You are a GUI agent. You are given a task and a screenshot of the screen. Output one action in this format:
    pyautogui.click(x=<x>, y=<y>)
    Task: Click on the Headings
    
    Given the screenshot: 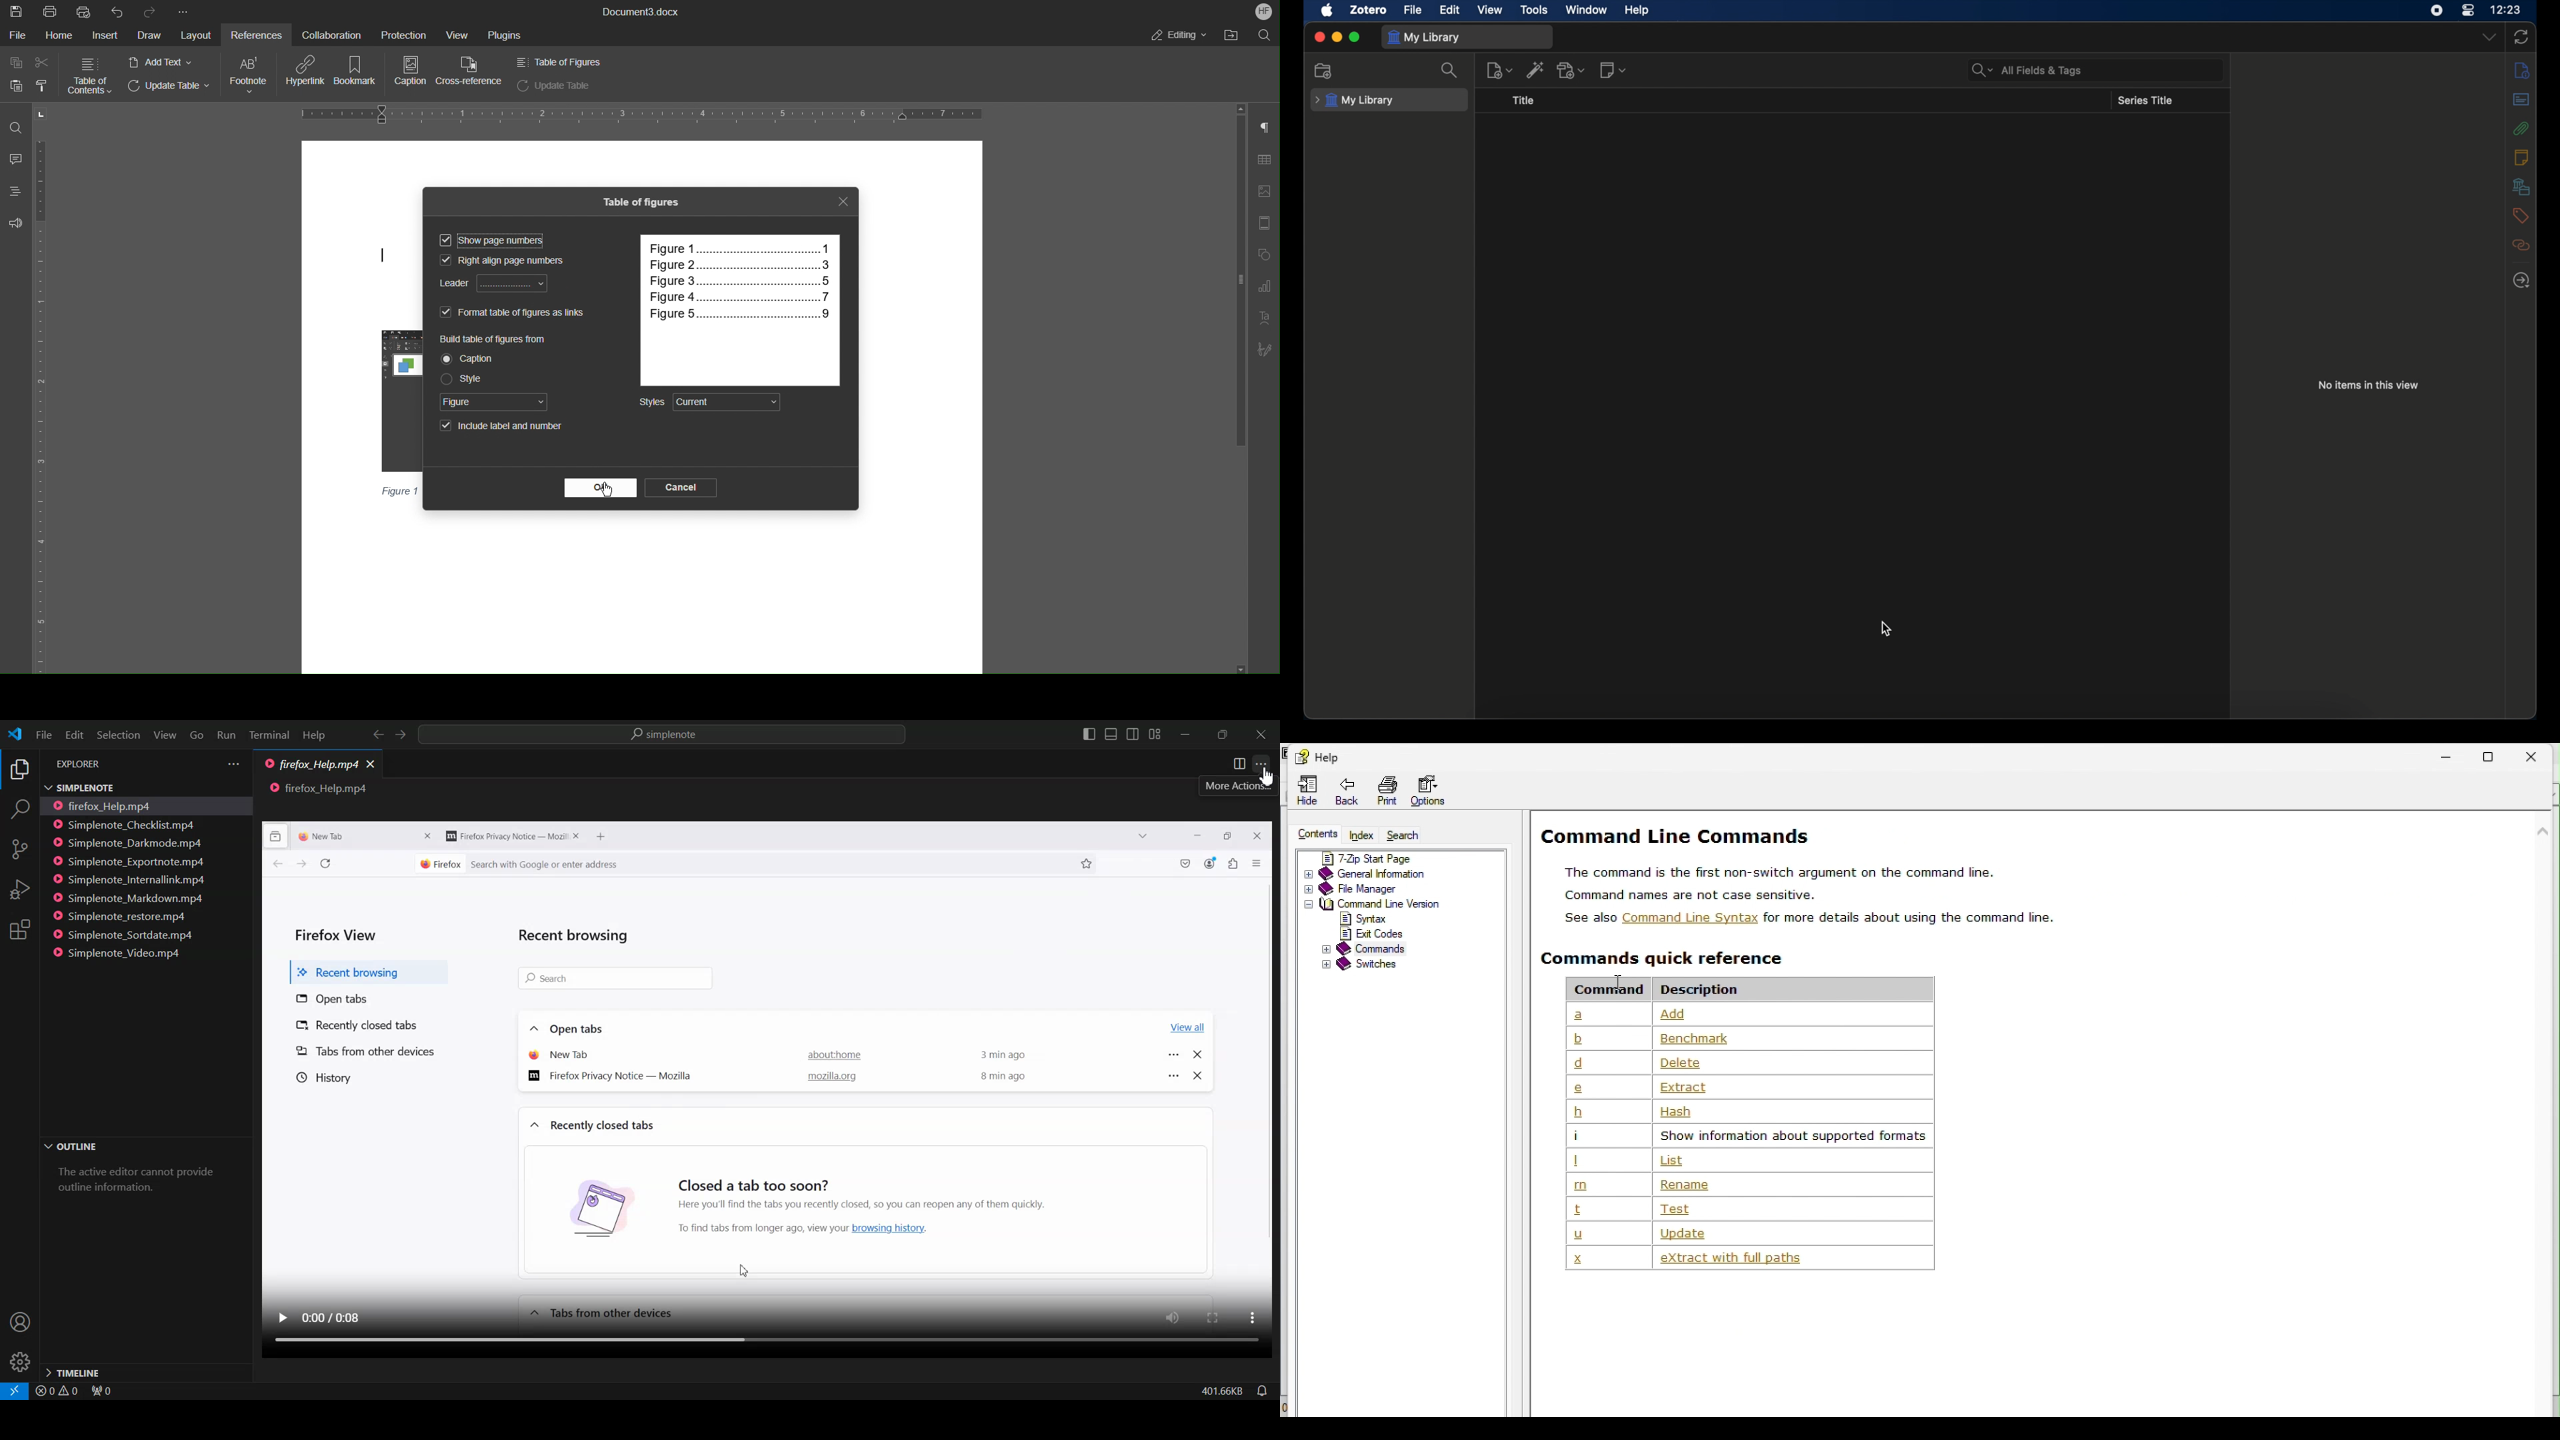 What is the action you would take?
    pyautogui.click(x=13, y=190)
    